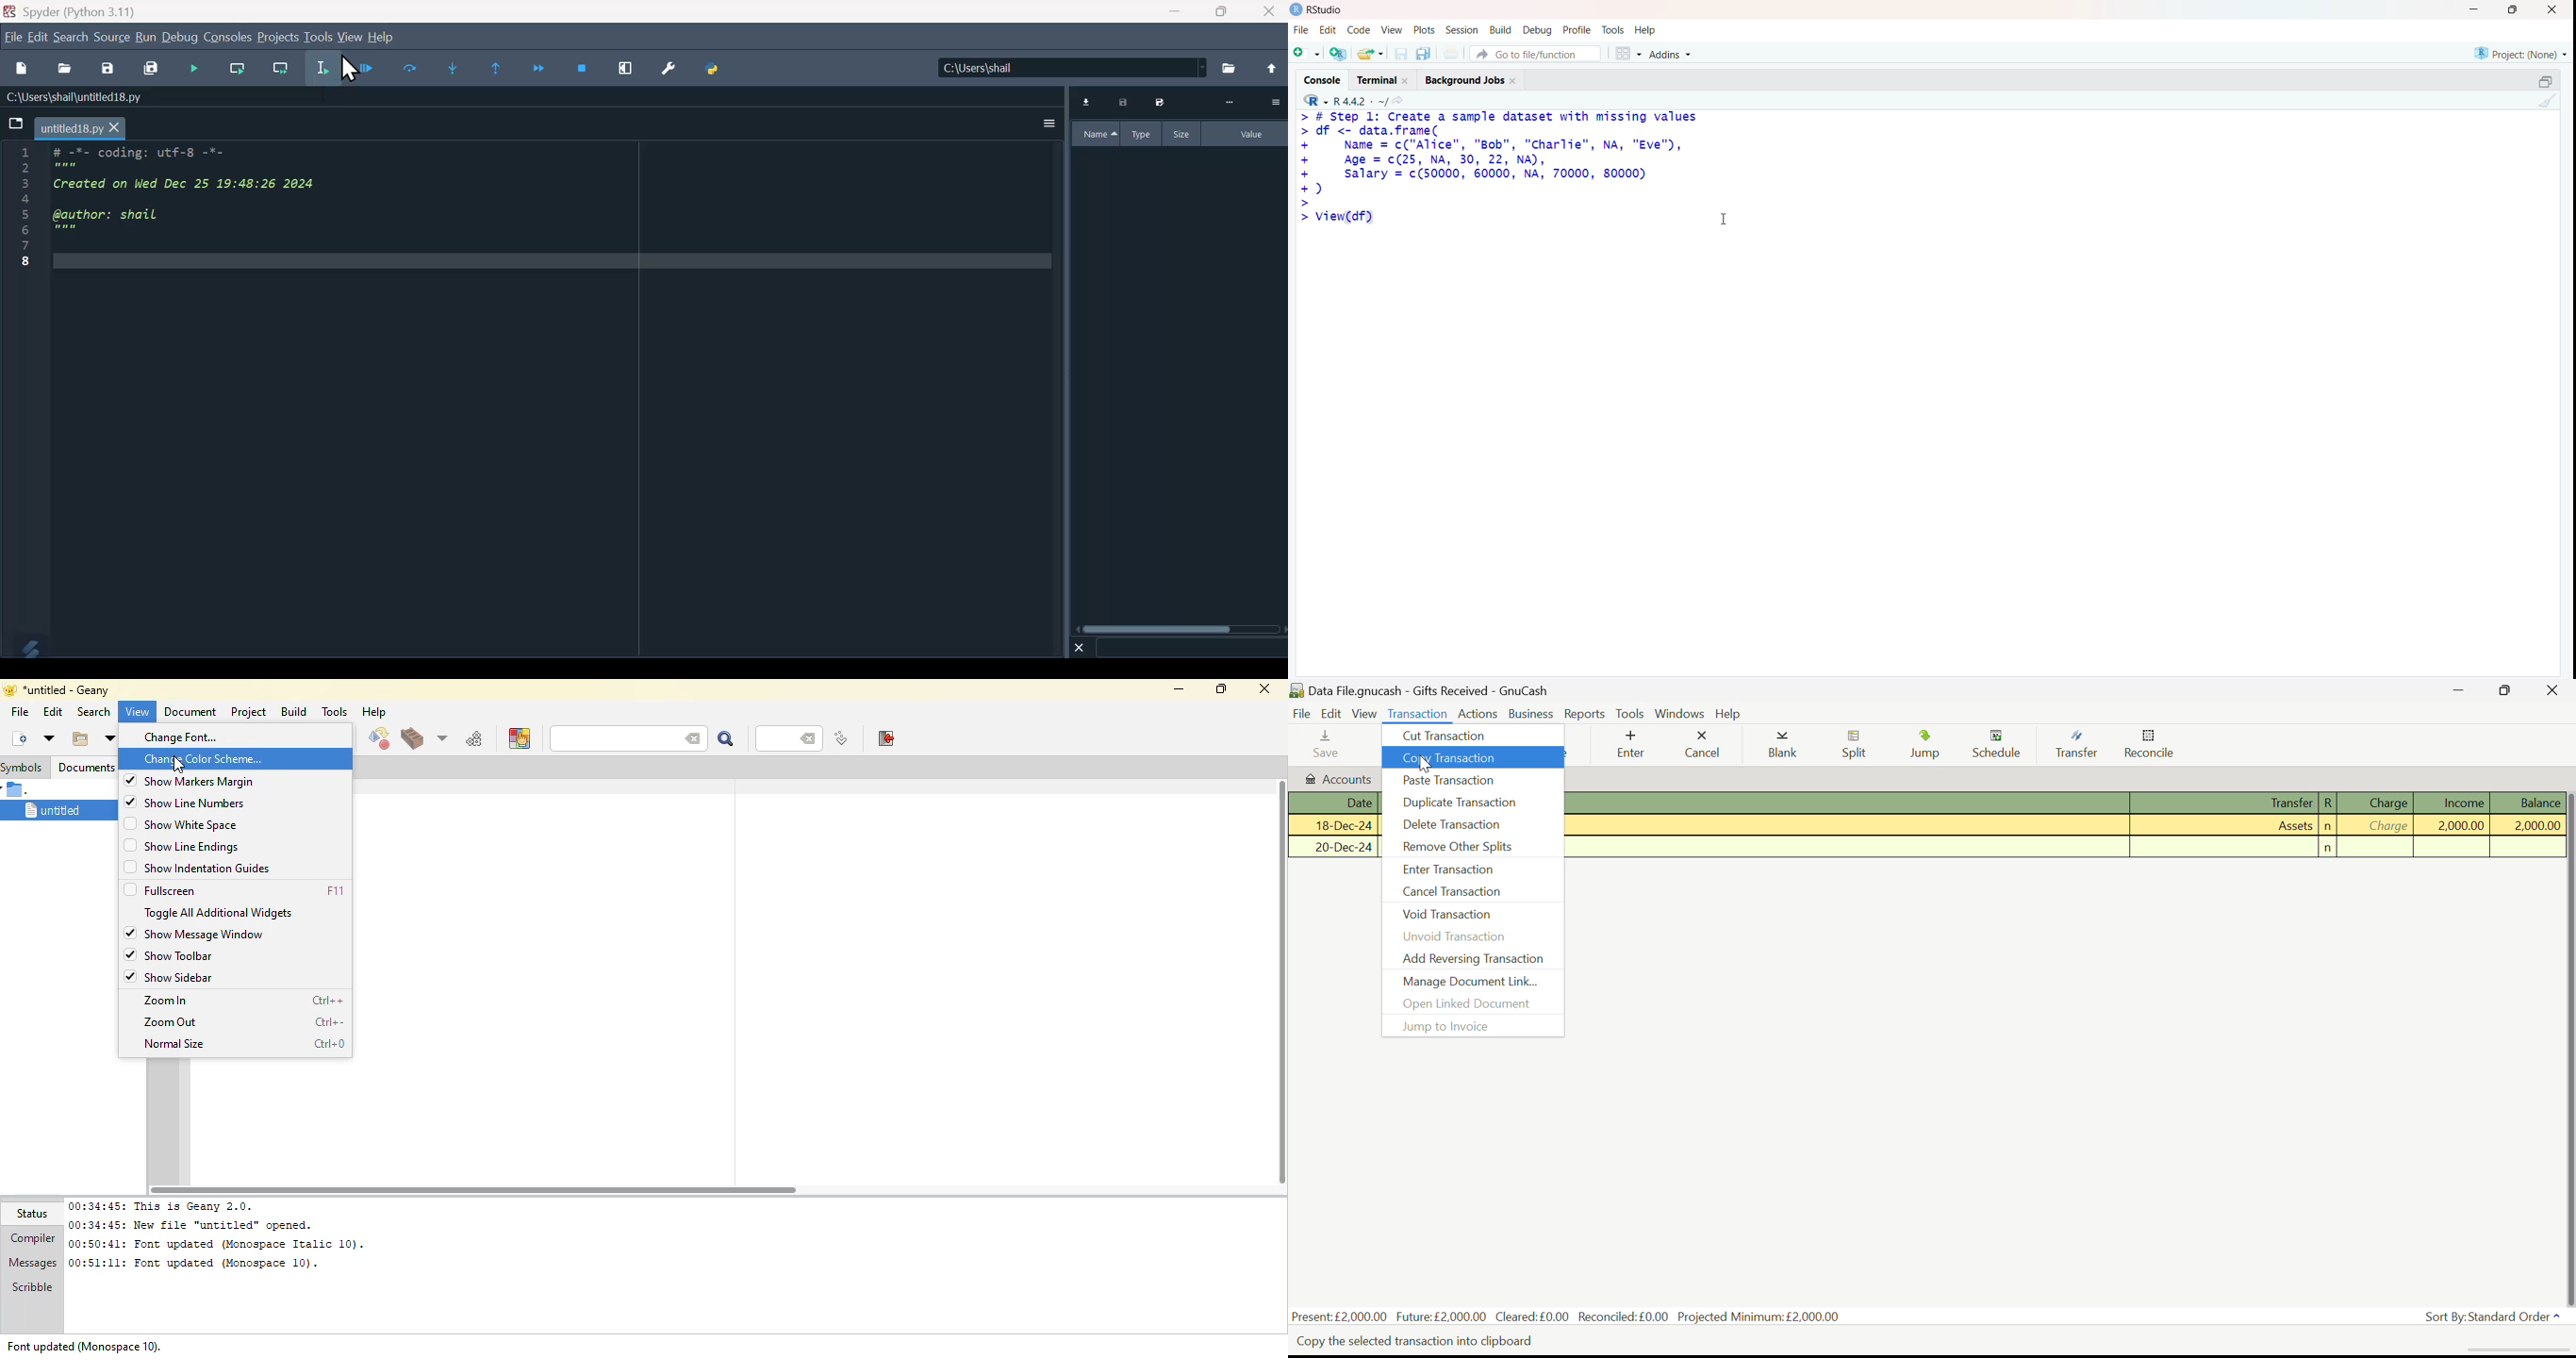 The width and height of the screenshot is (2576, 1372). What do you see at coordinates (129, 868) in the screenshot?
I see `click to enable` at bounding box center [129, 868].